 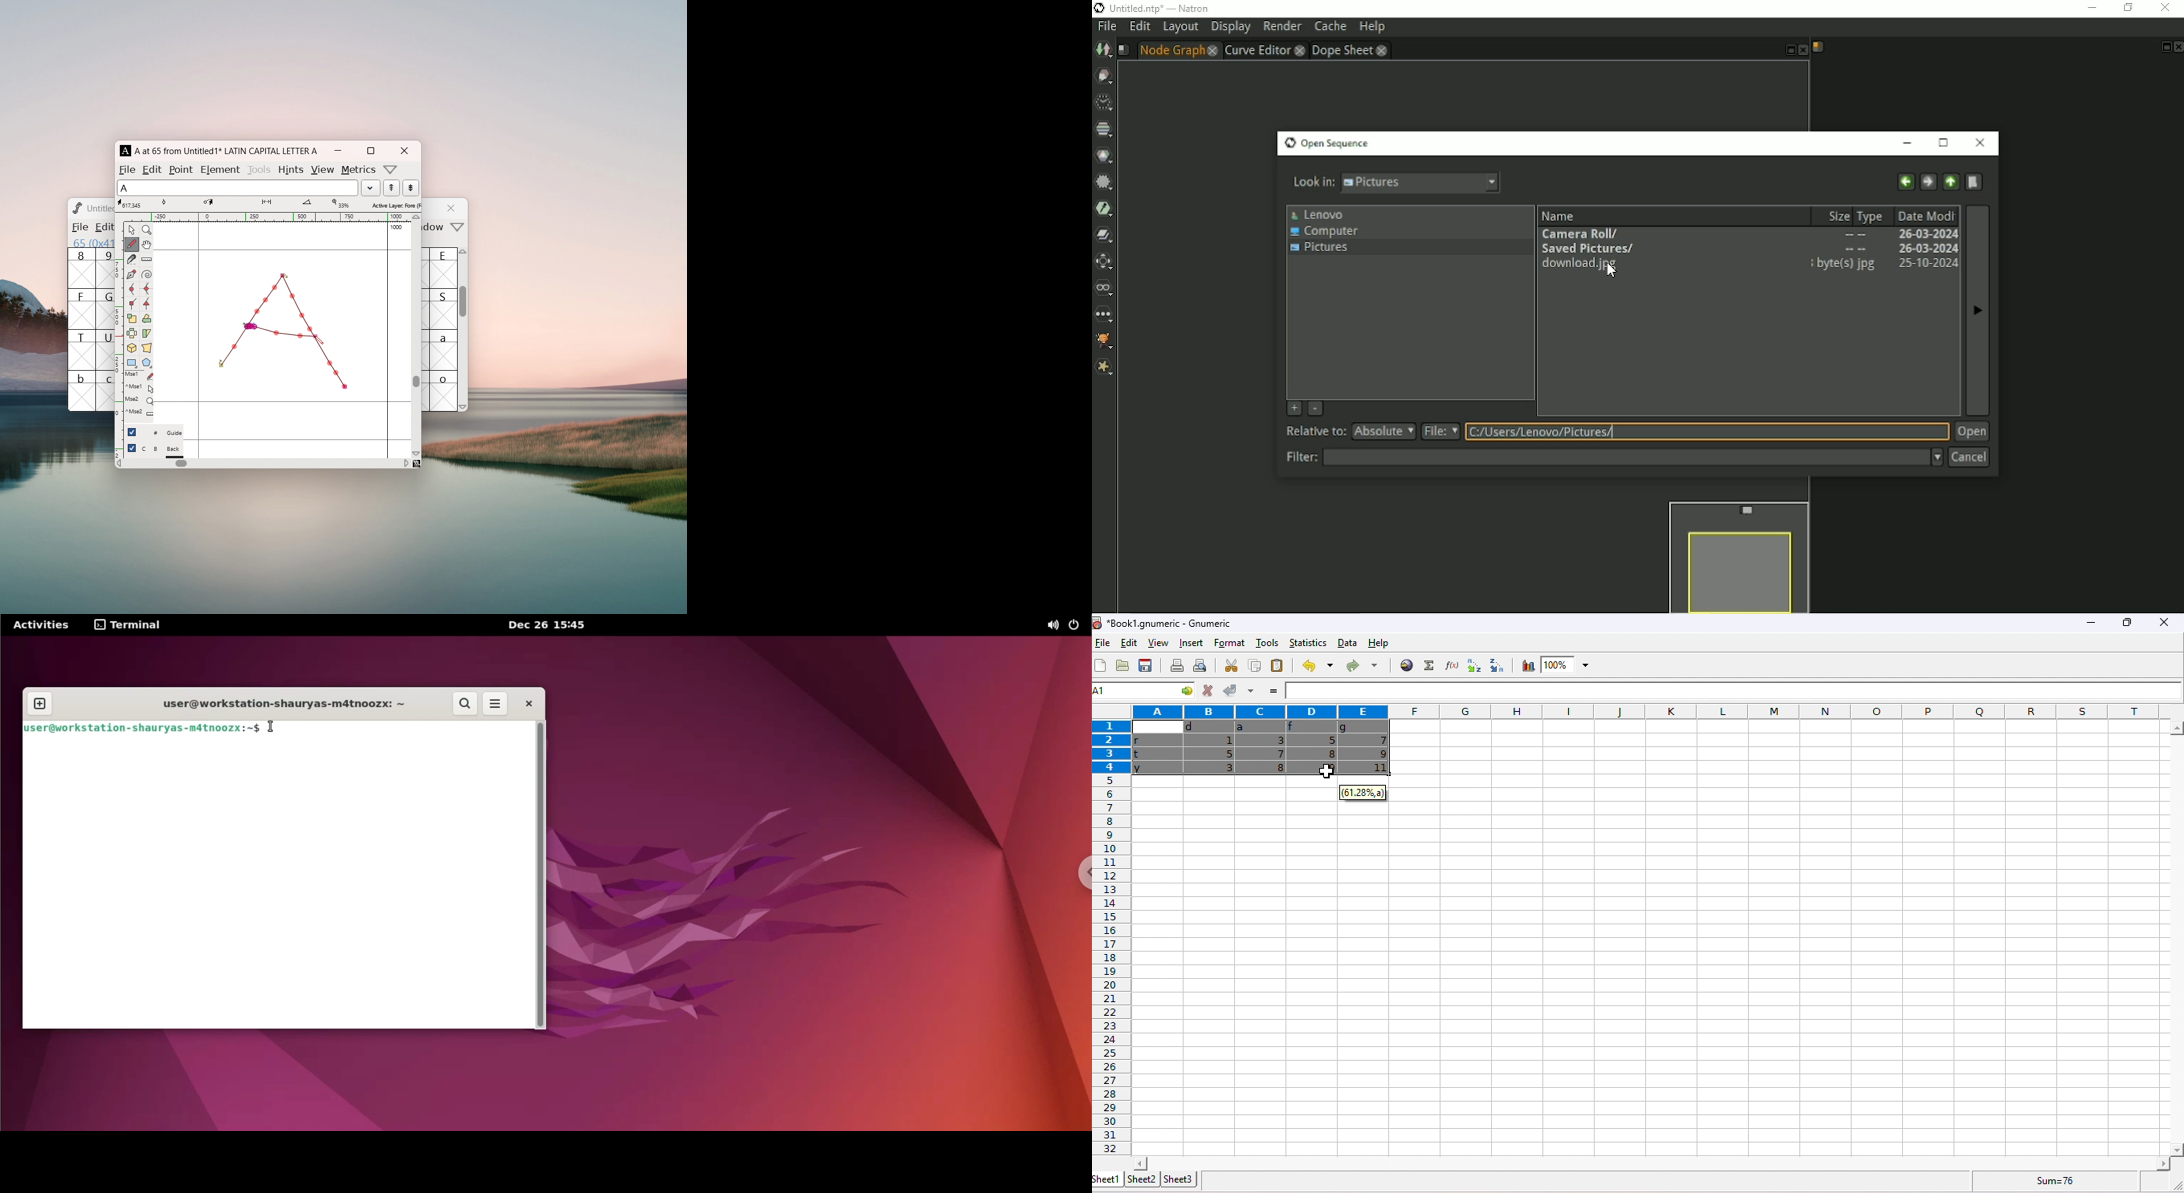 What do you see at coordinates (143, 729) in the screenshot?
I see `user@workstation-shaurya-m4tnoozx:~$` at bounding box center [143, 729].